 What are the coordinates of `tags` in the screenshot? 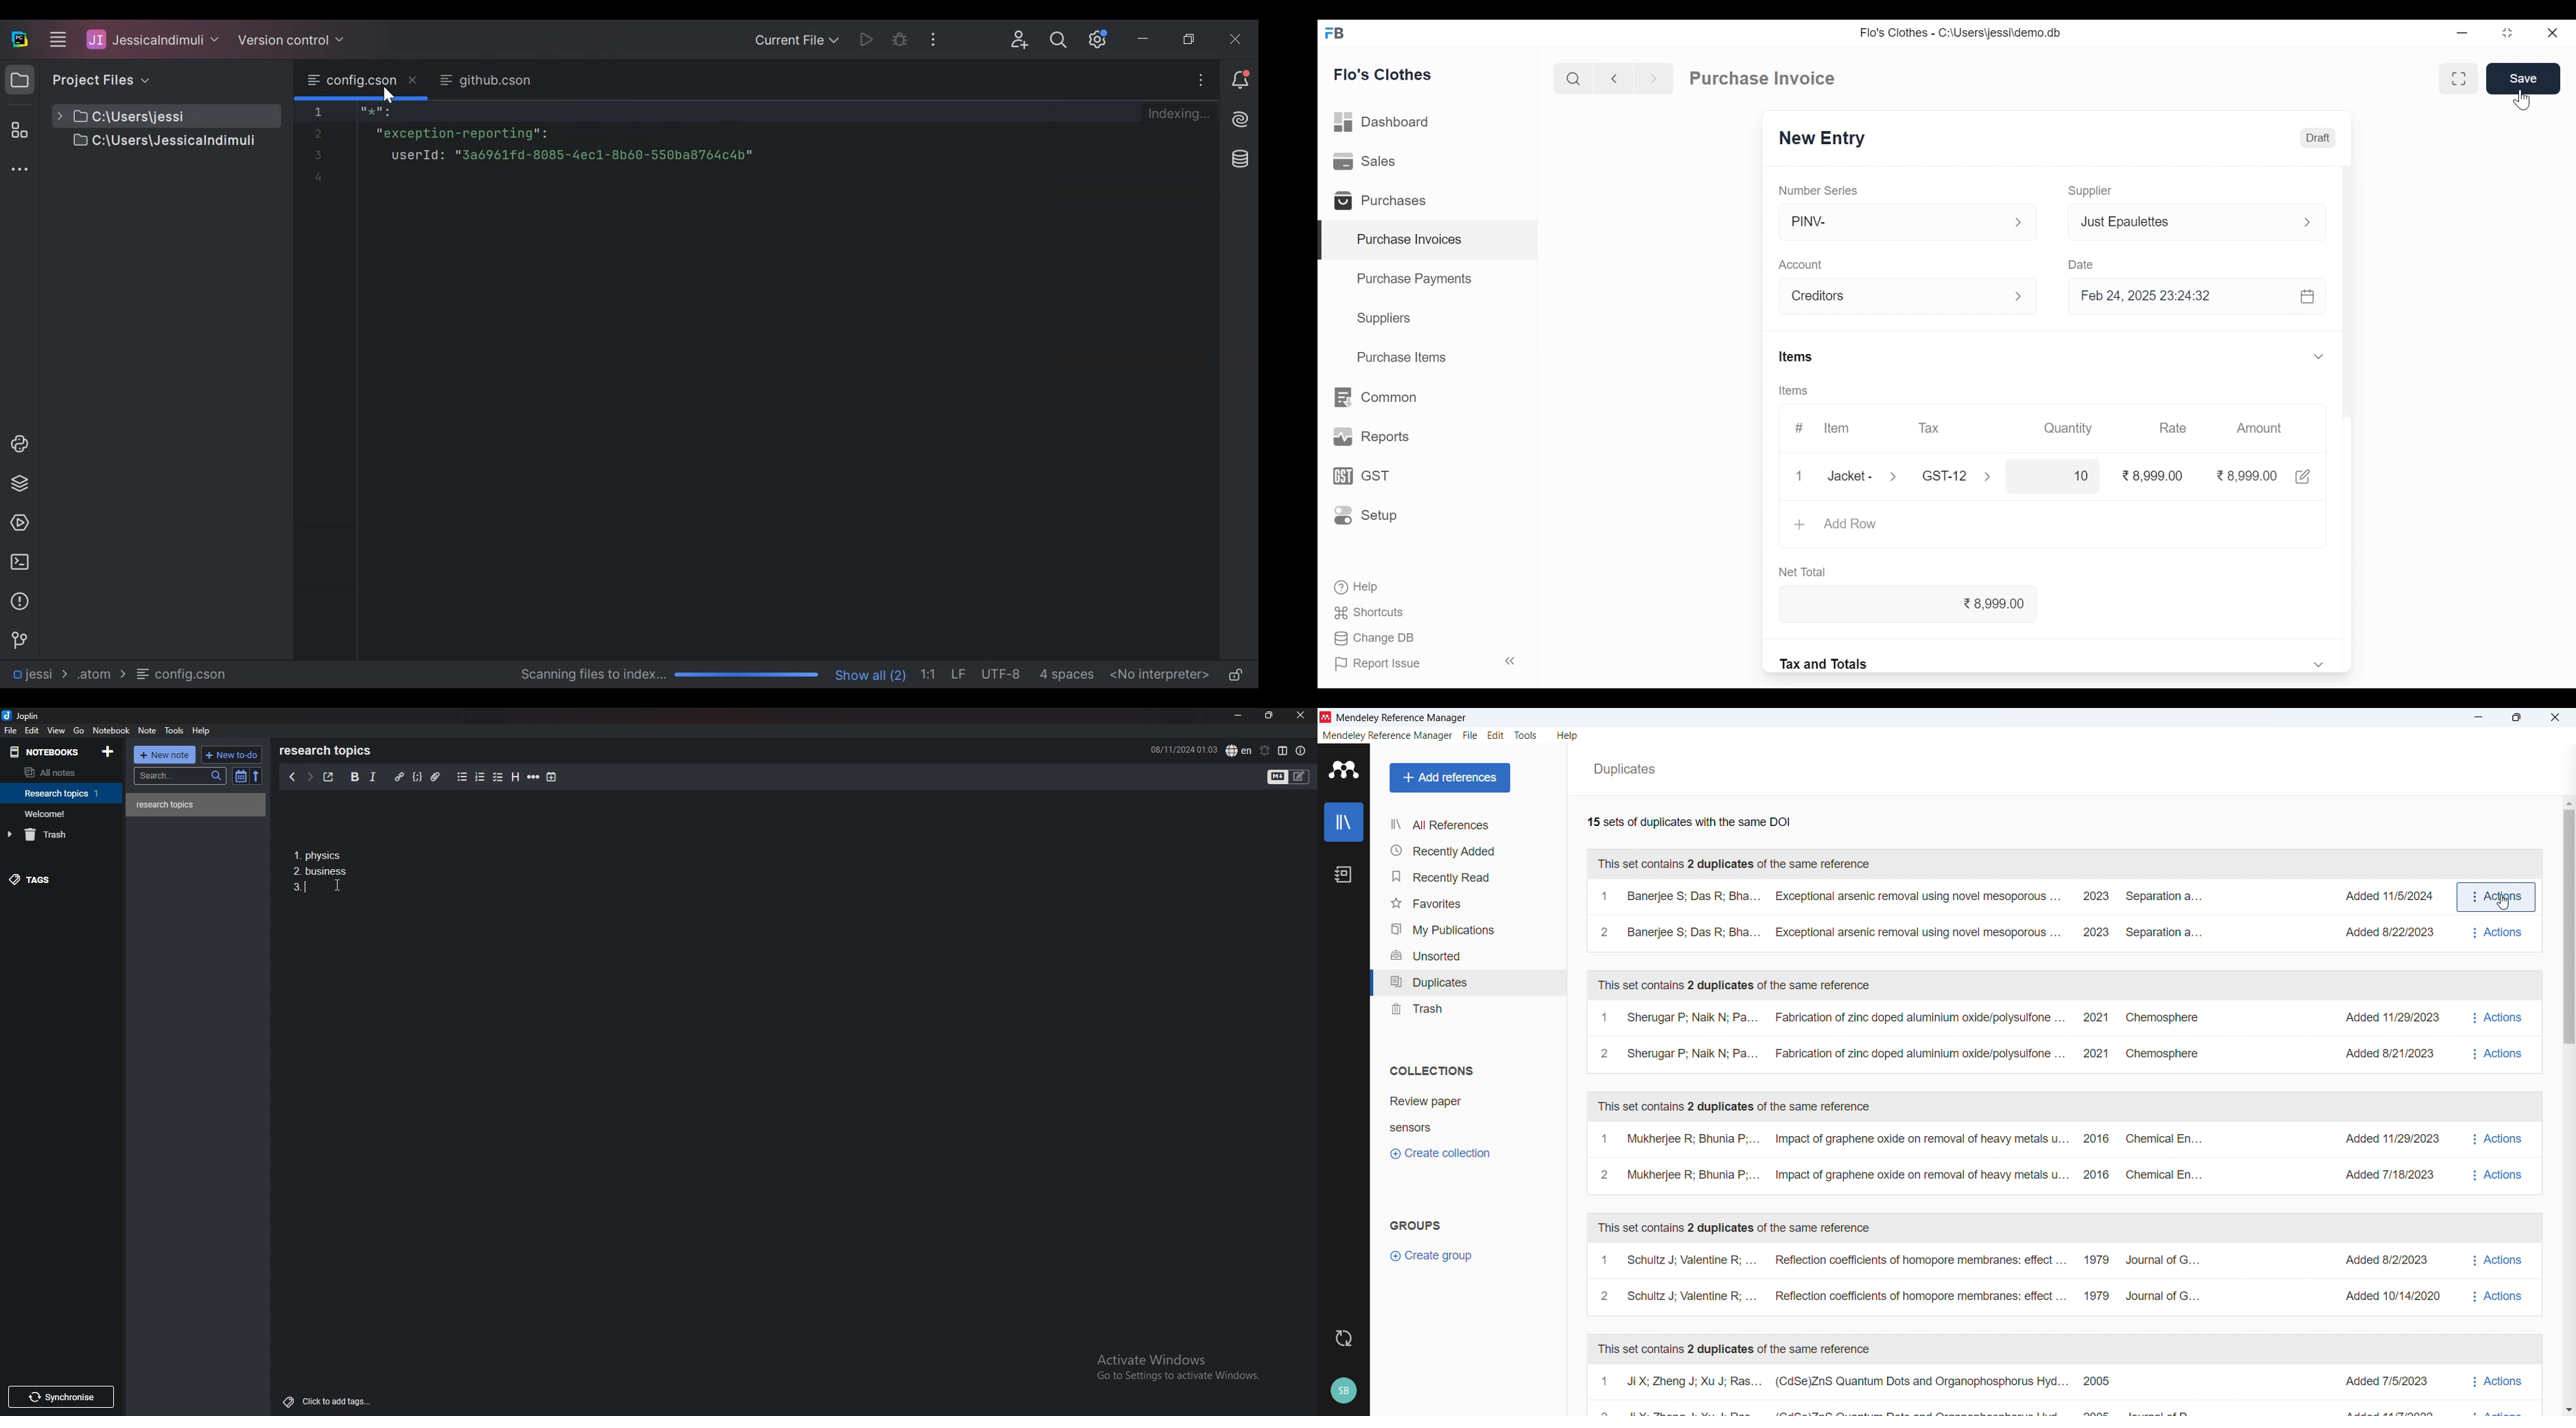 It's located at (58, 882).